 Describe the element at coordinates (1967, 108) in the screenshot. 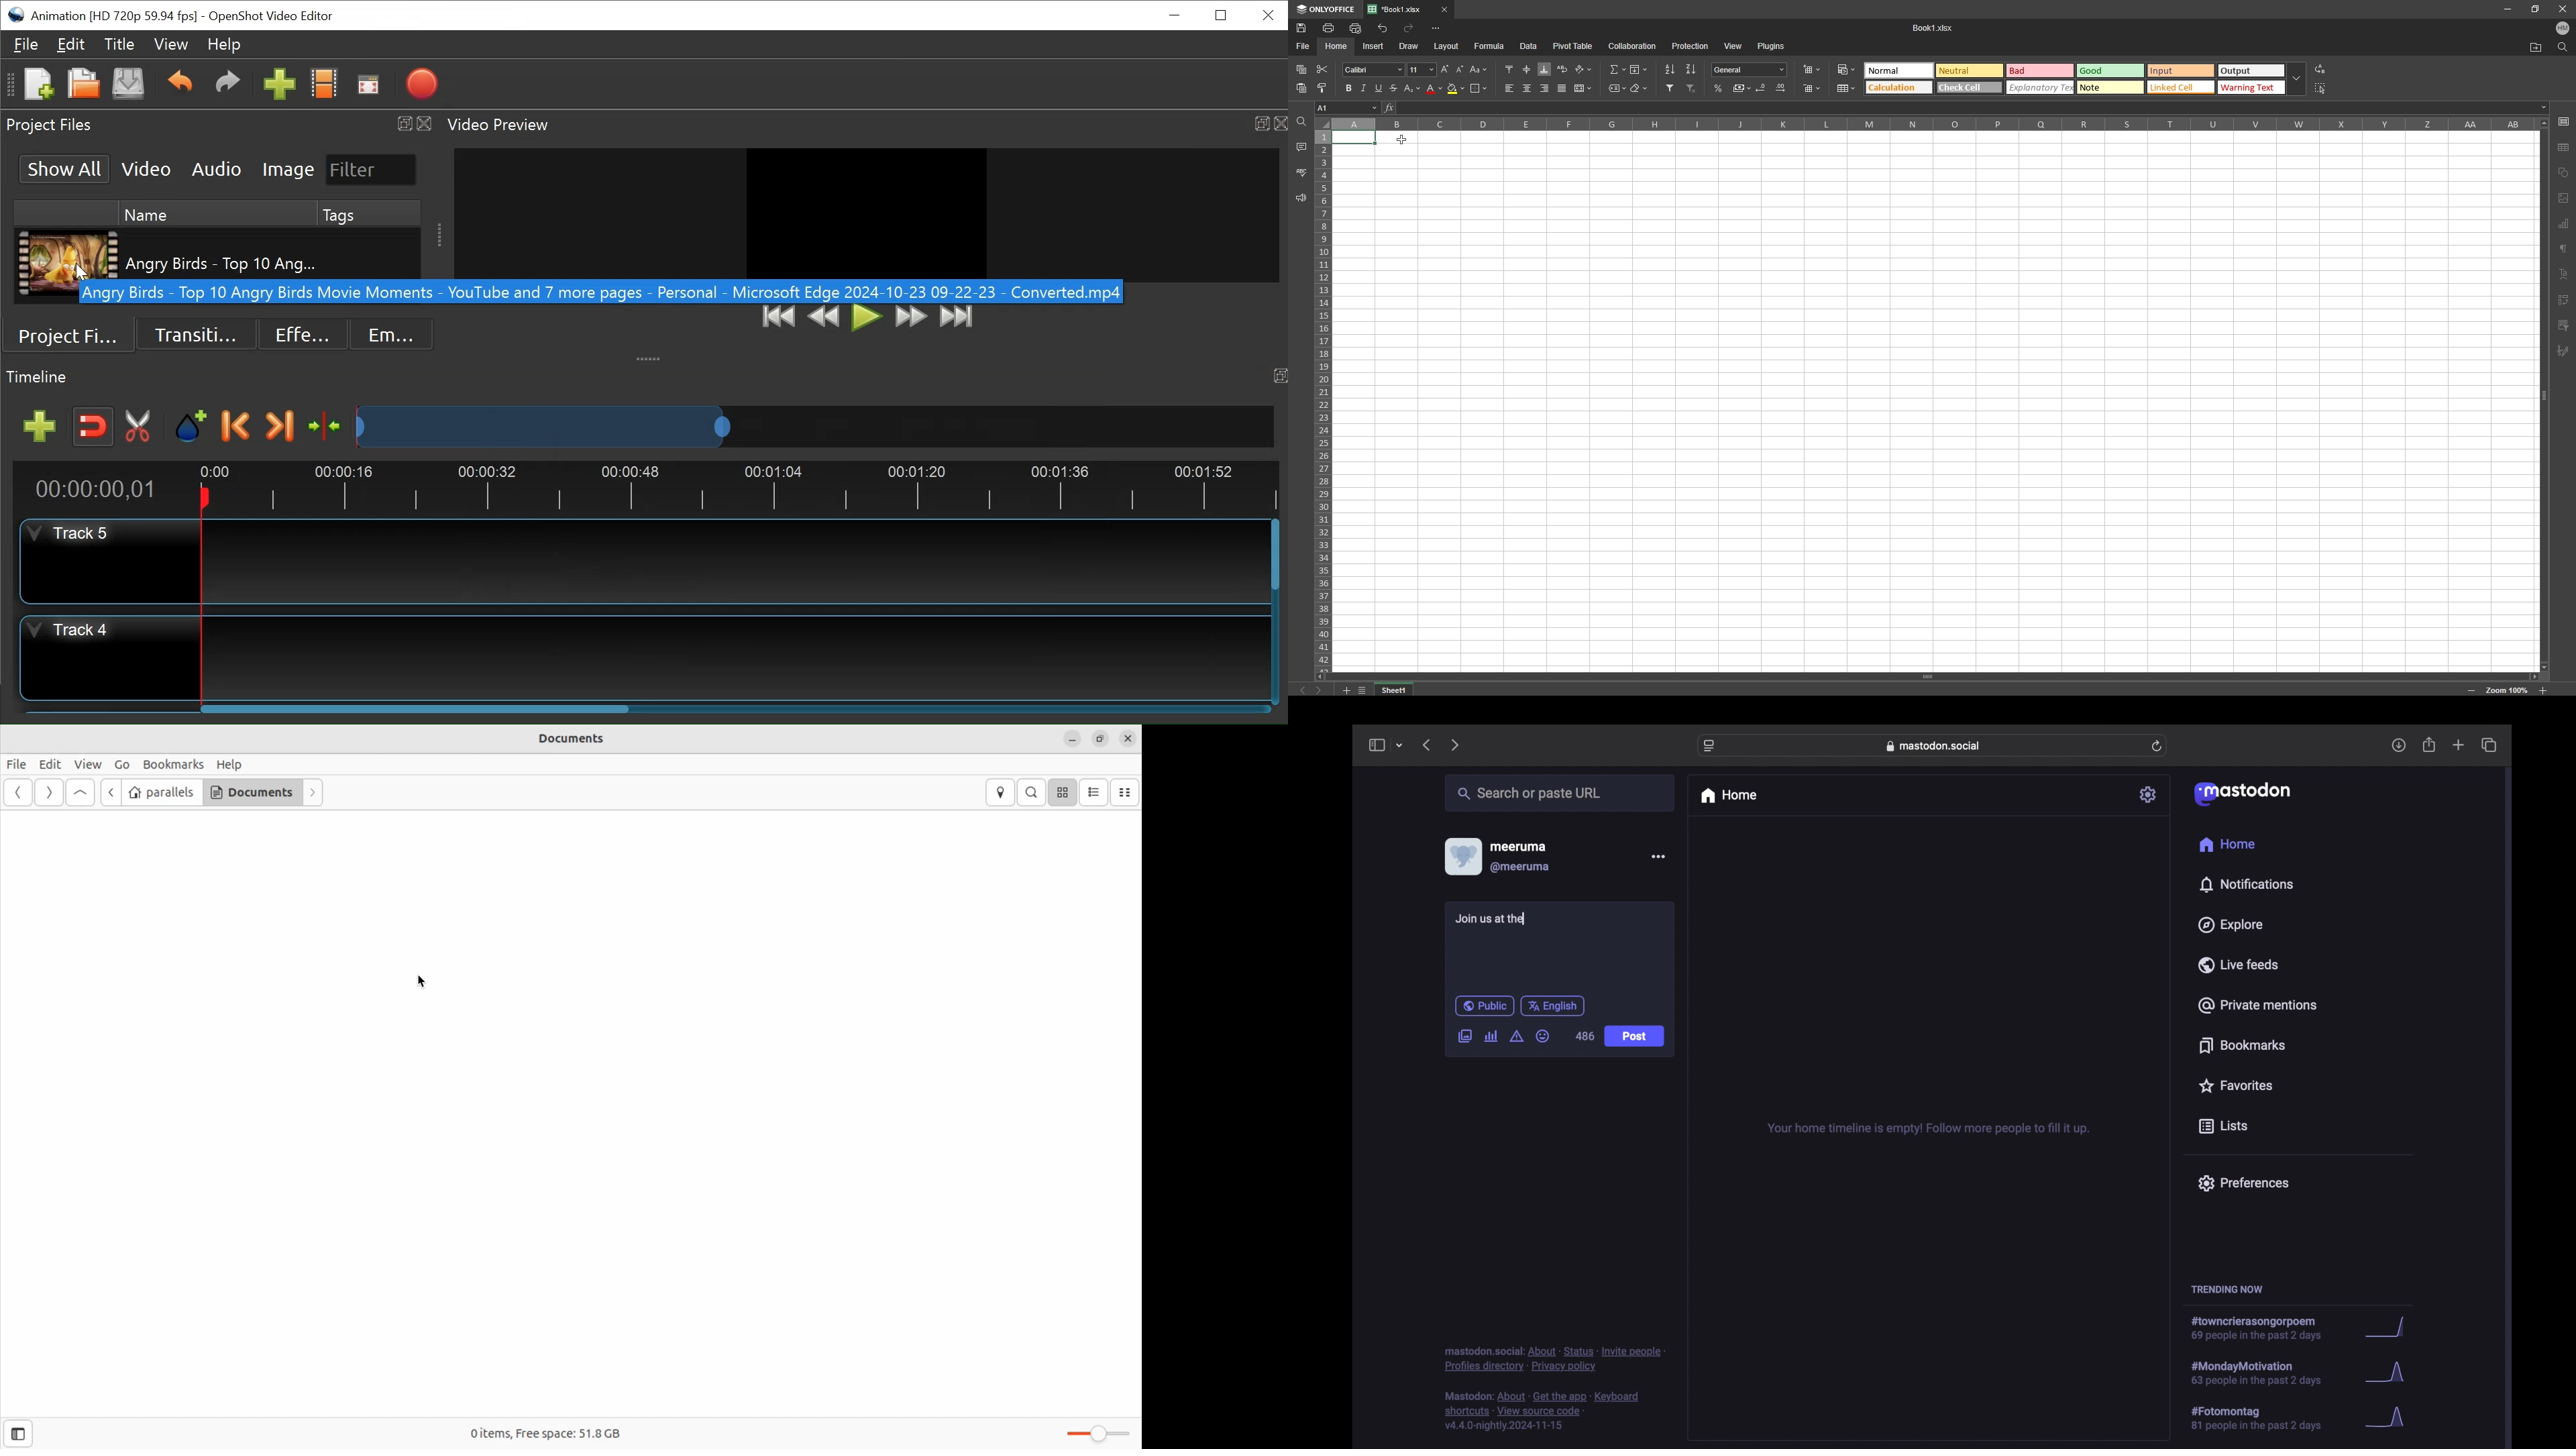

I see `cell input` at that location.